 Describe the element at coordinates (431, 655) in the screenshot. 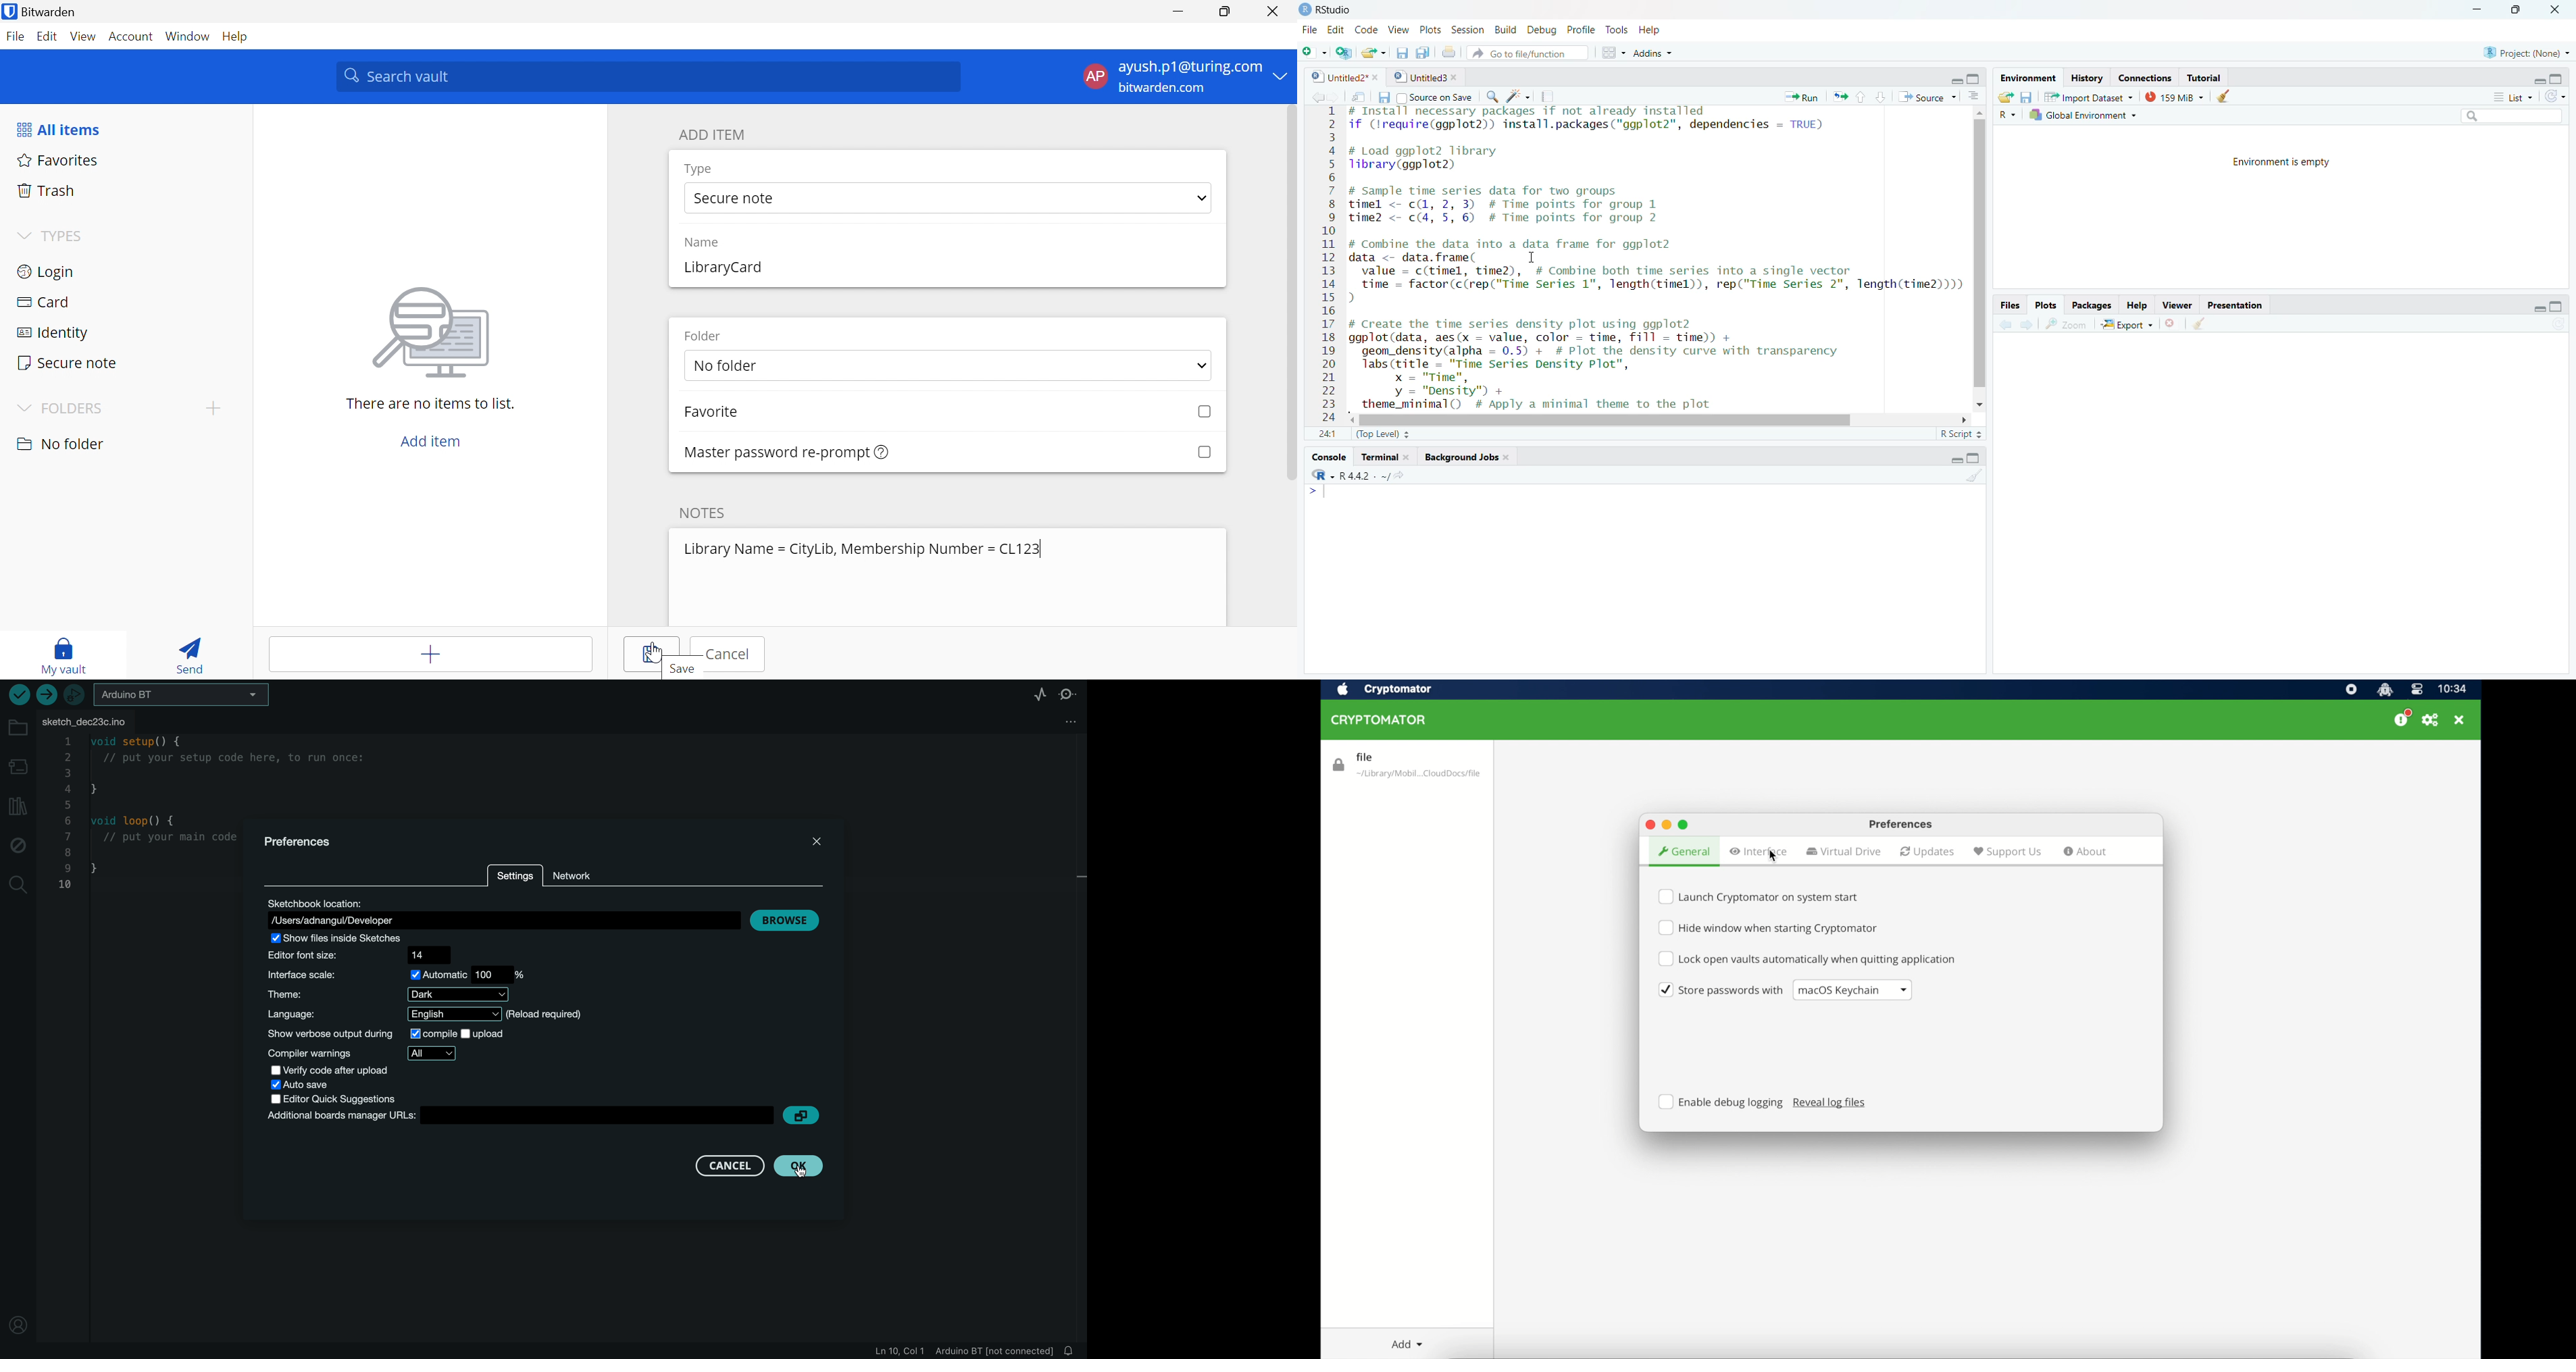

I see `Add item` at that location.